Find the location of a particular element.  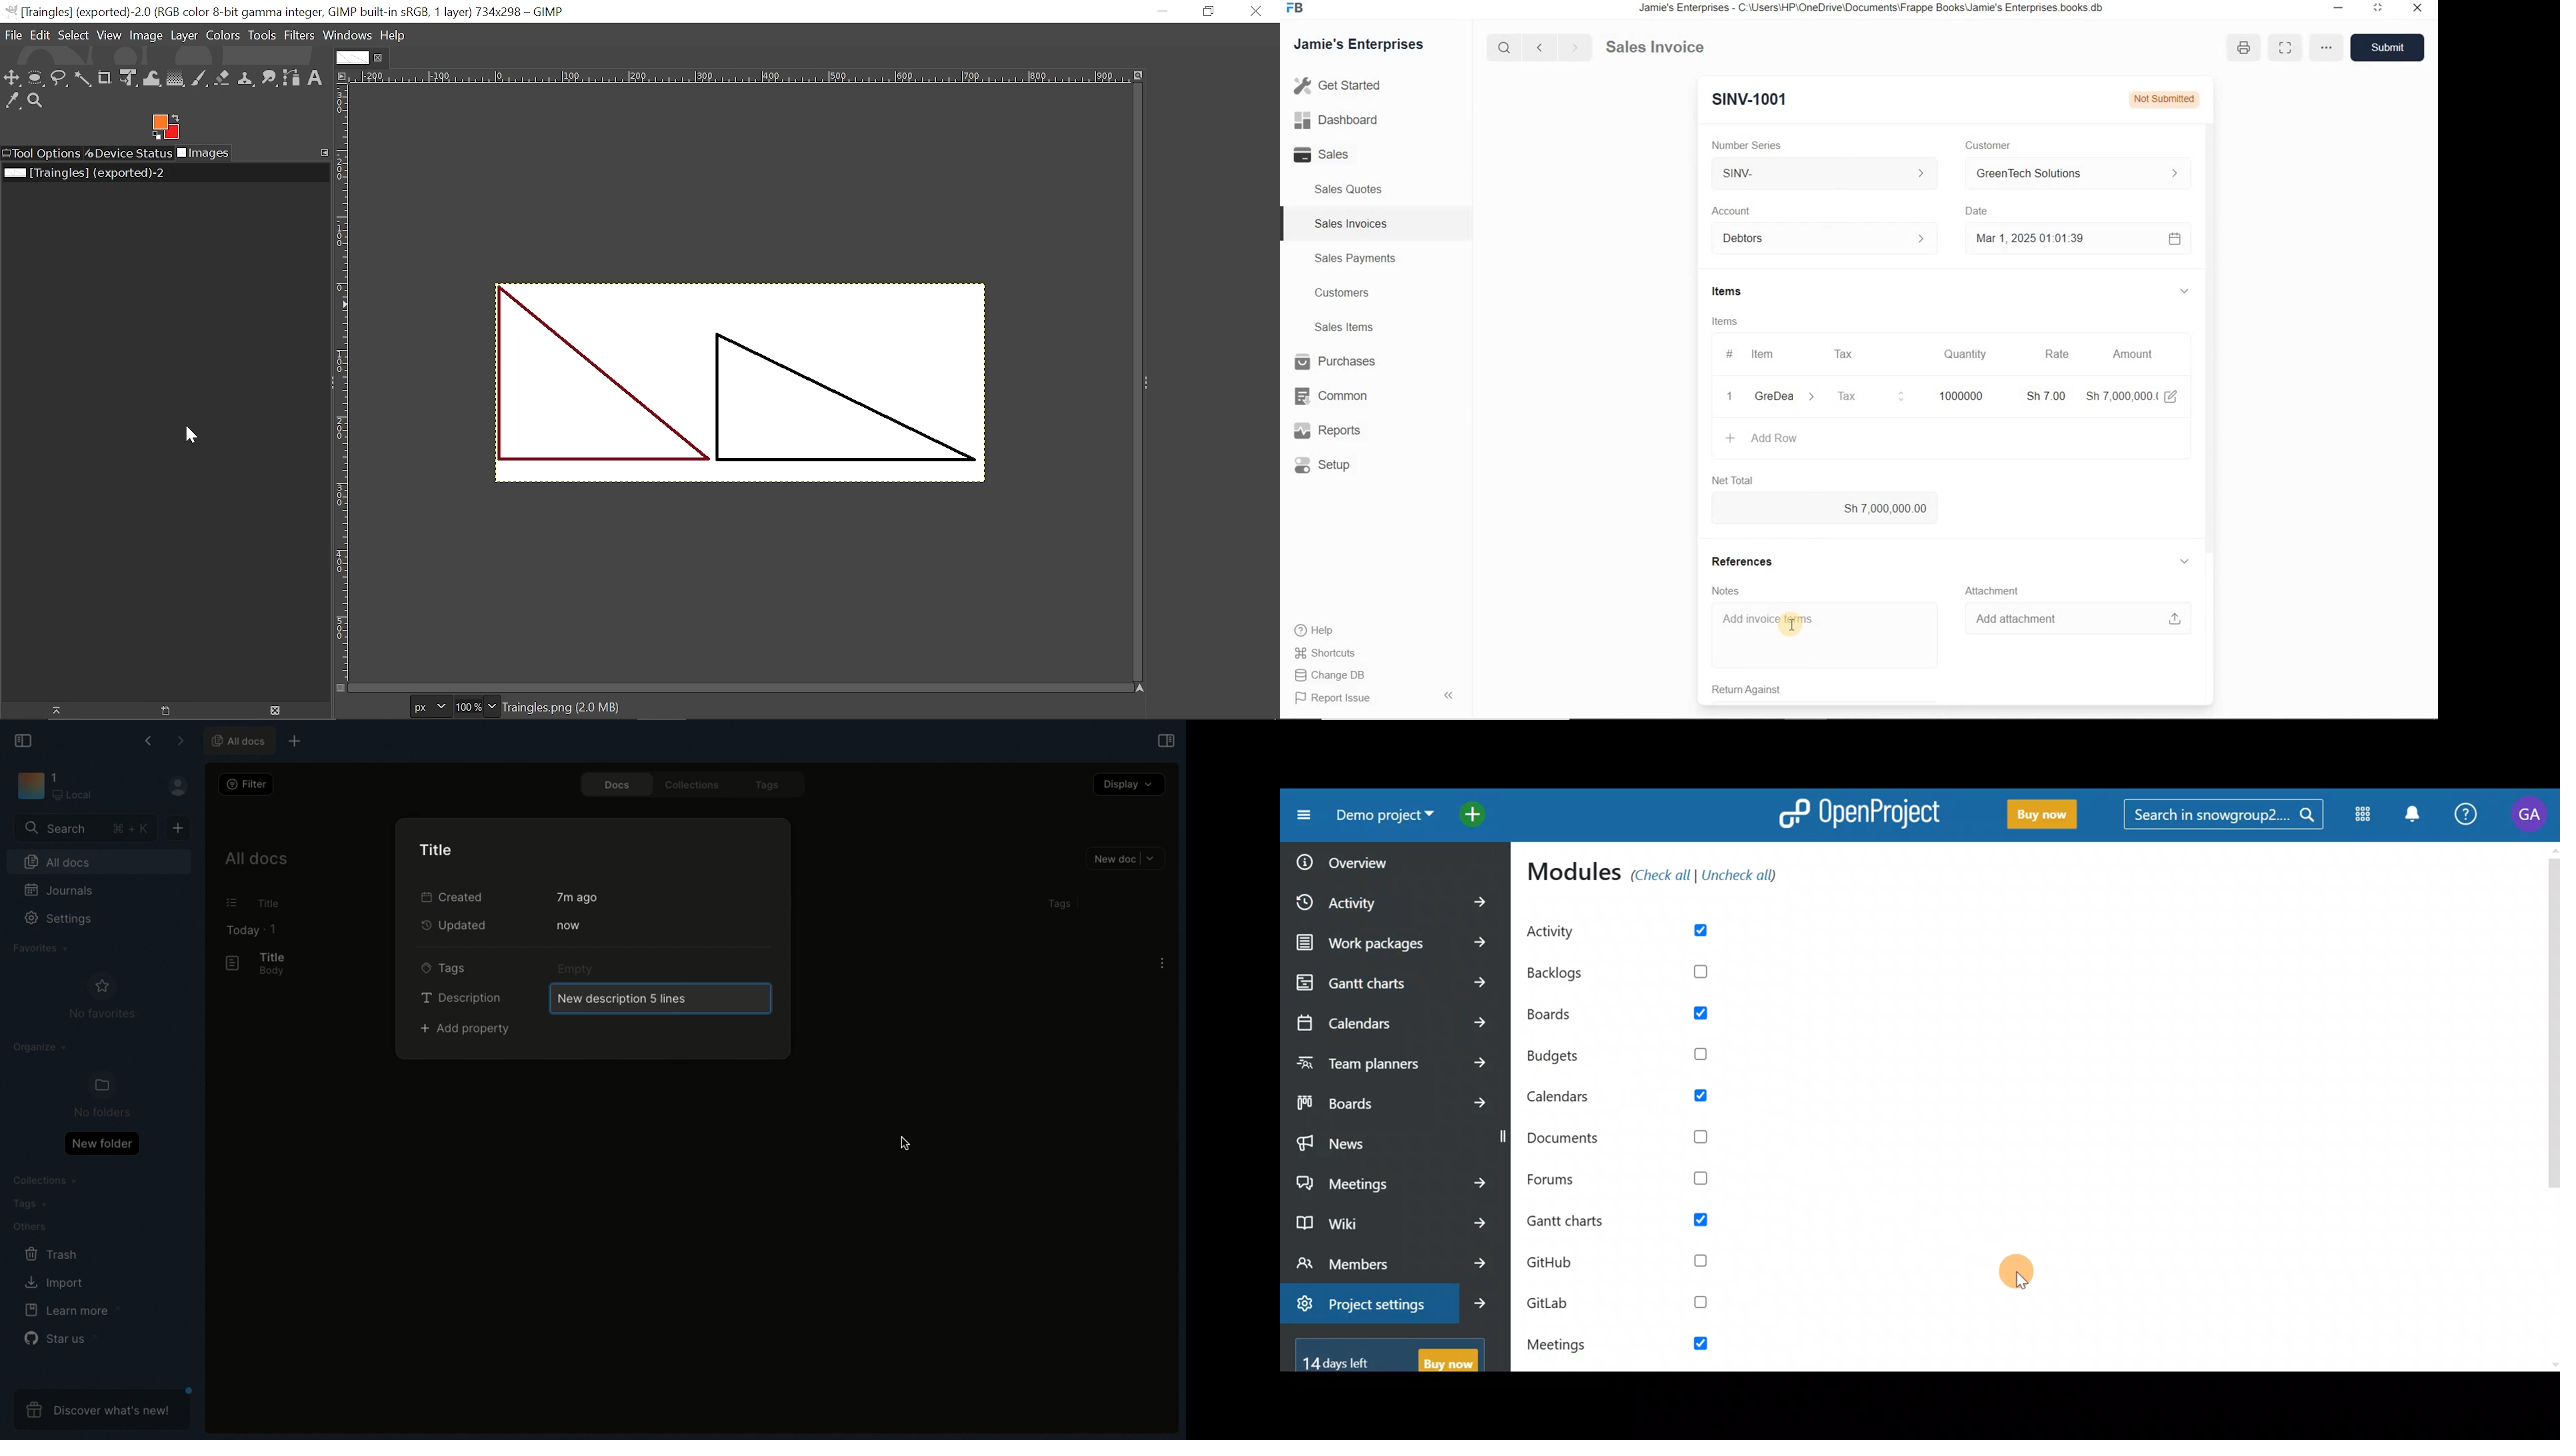

Sales Quotes is located at coordinates (1350, 192).